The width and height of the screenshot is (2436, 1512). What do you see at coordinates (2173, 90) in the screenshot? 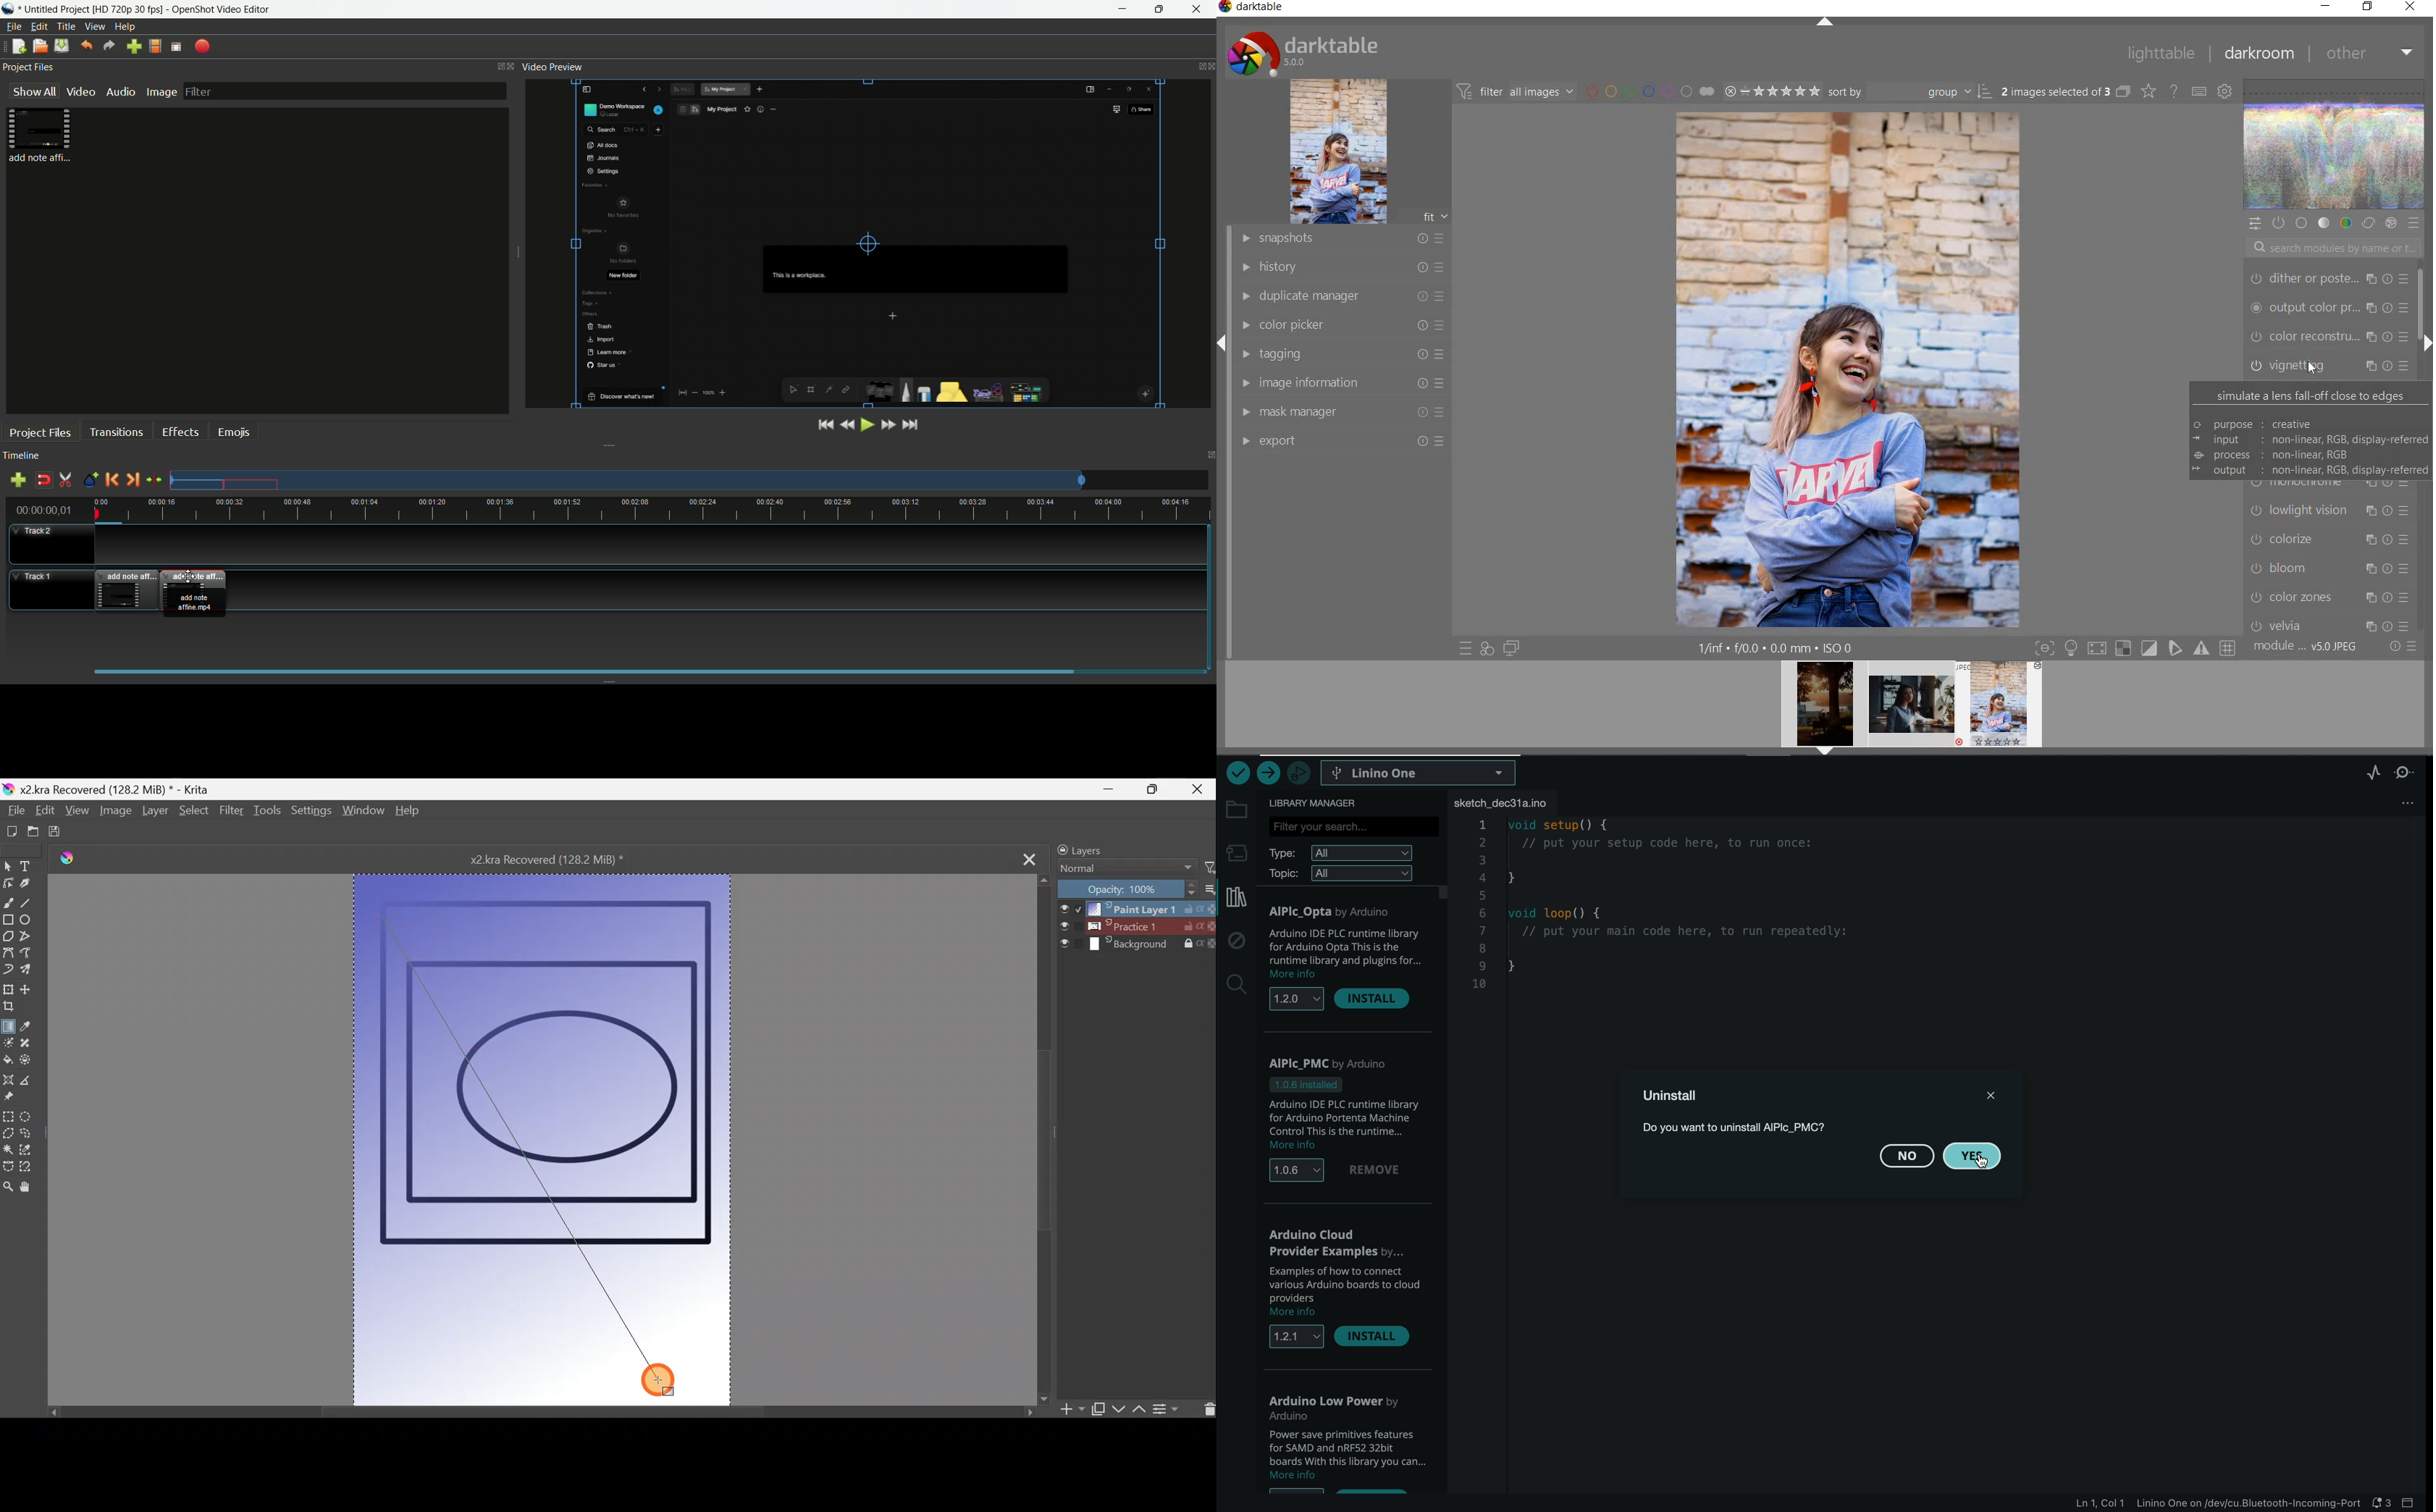
I see `ENABLE ONLINE FOR HELP` at bounding box center [2173, 90].